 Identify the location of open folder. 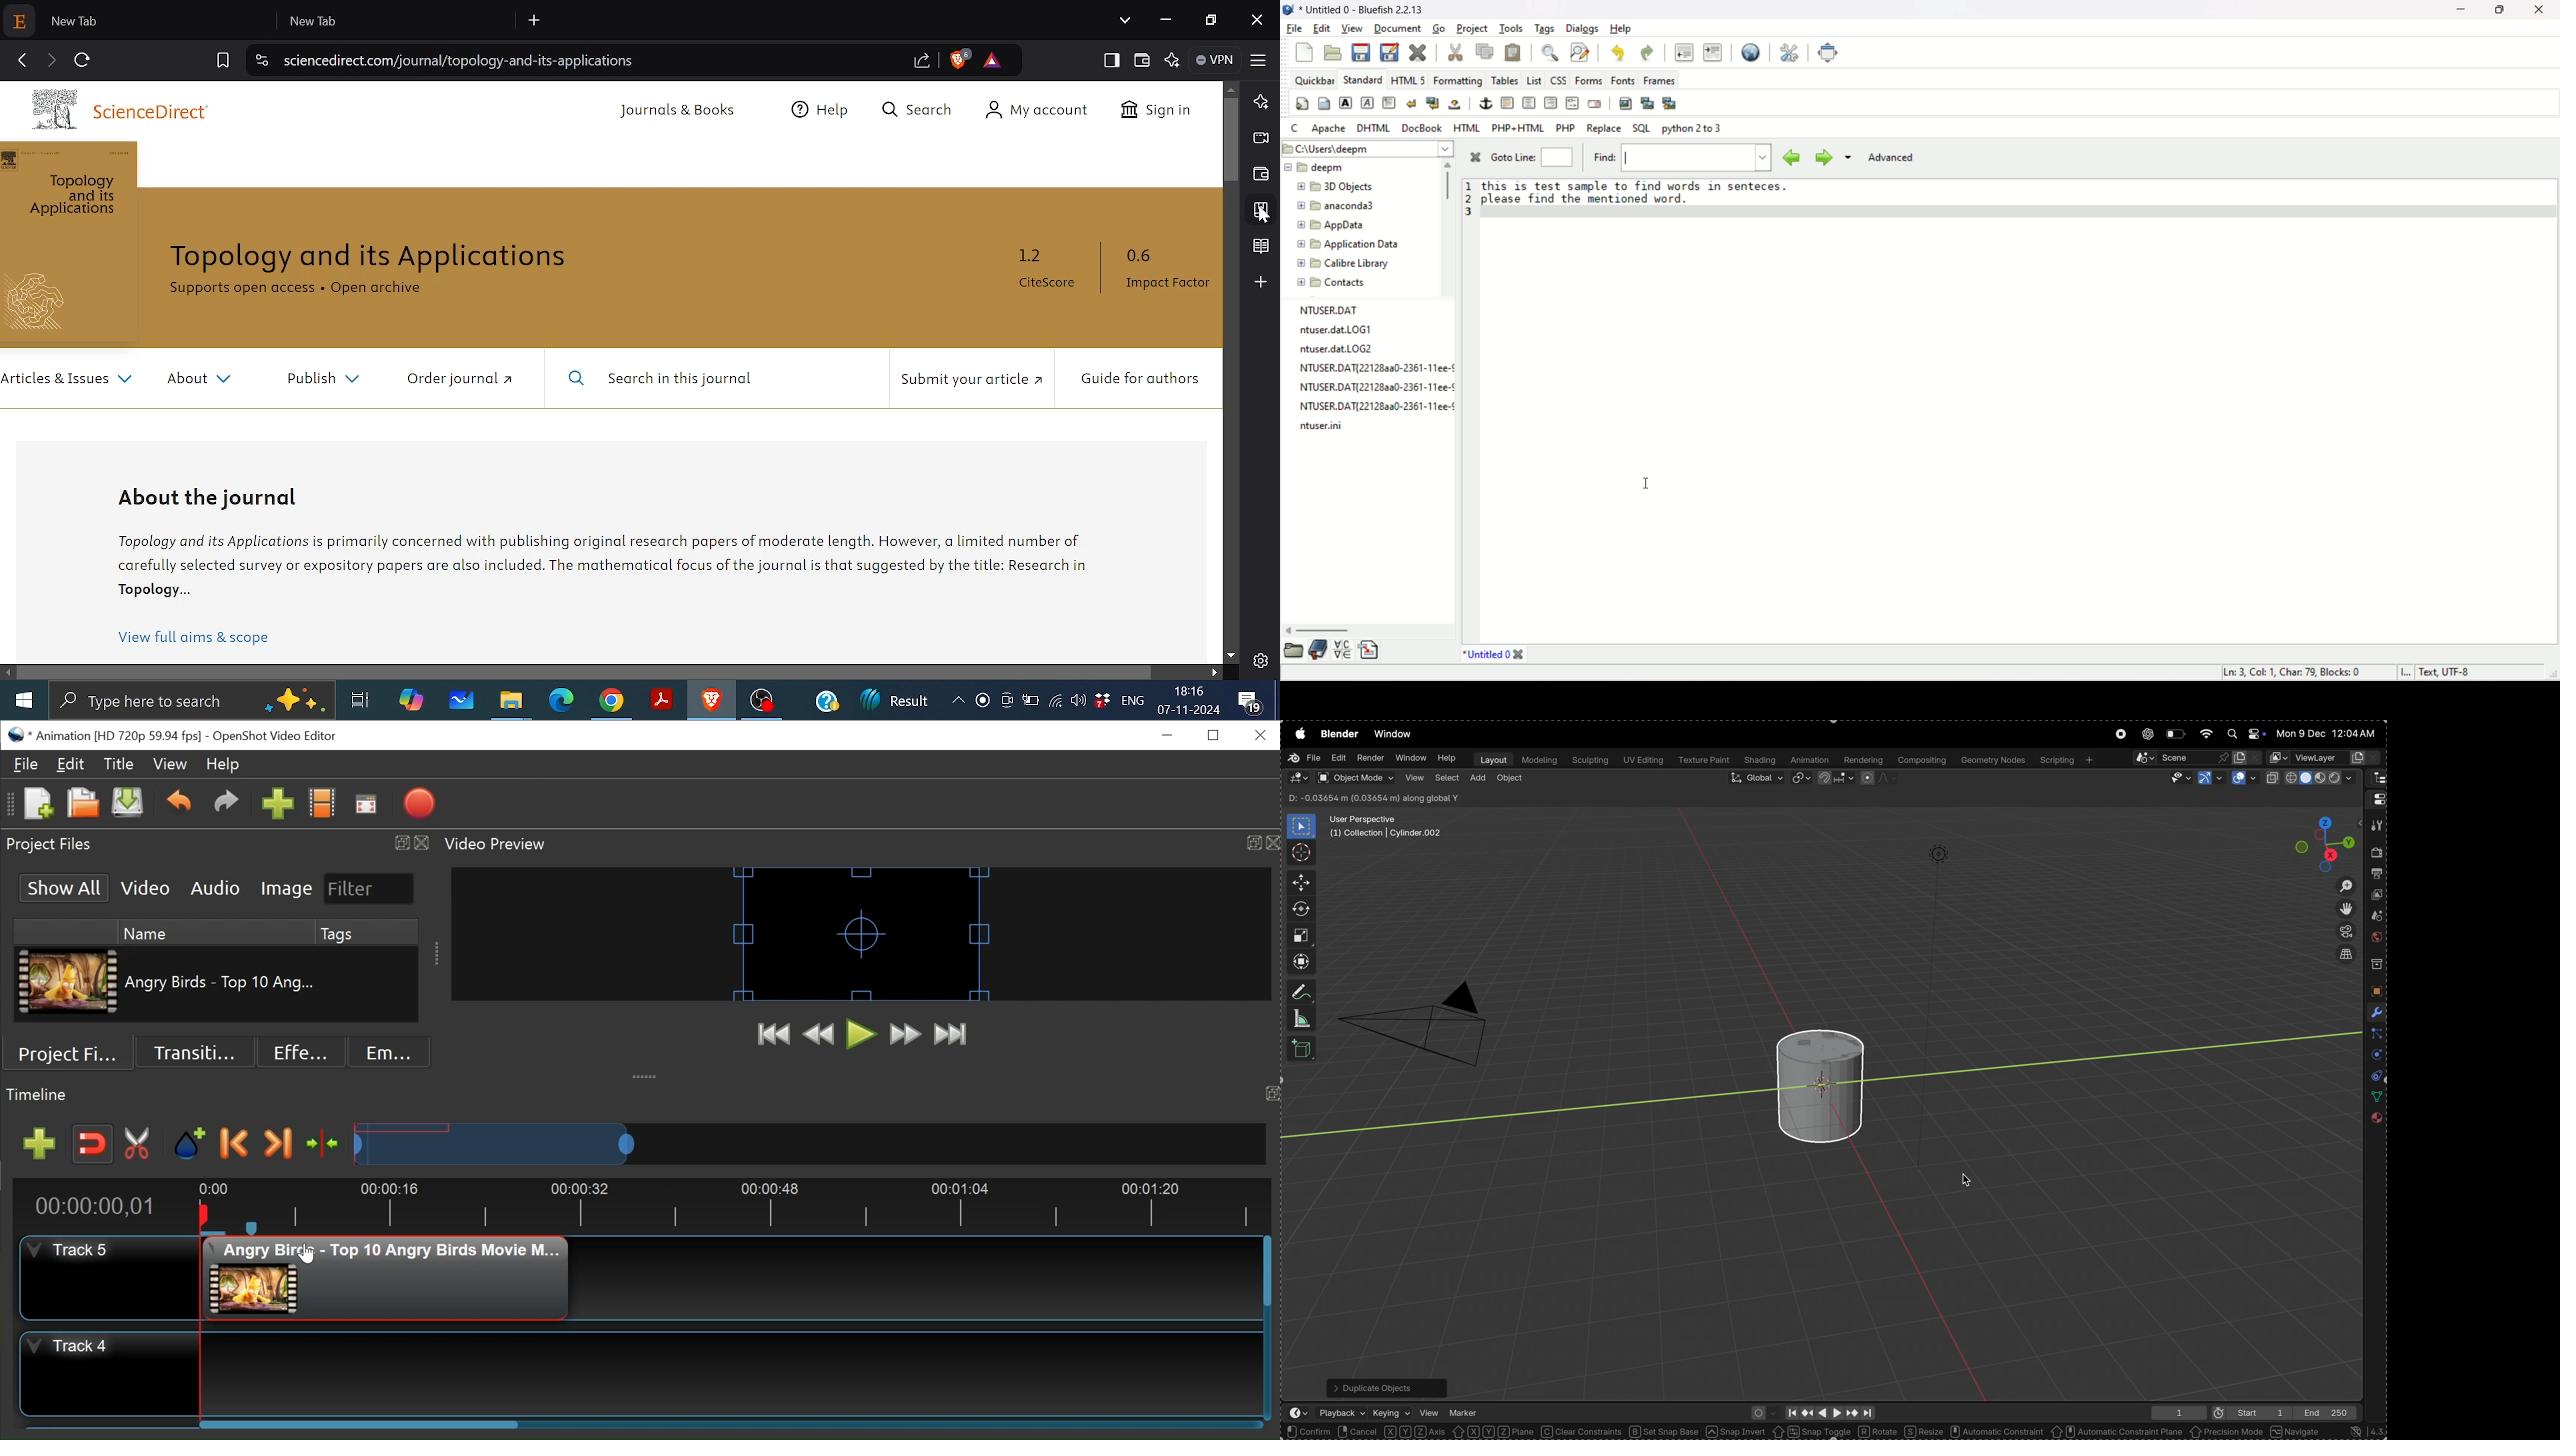
(1292, 650).